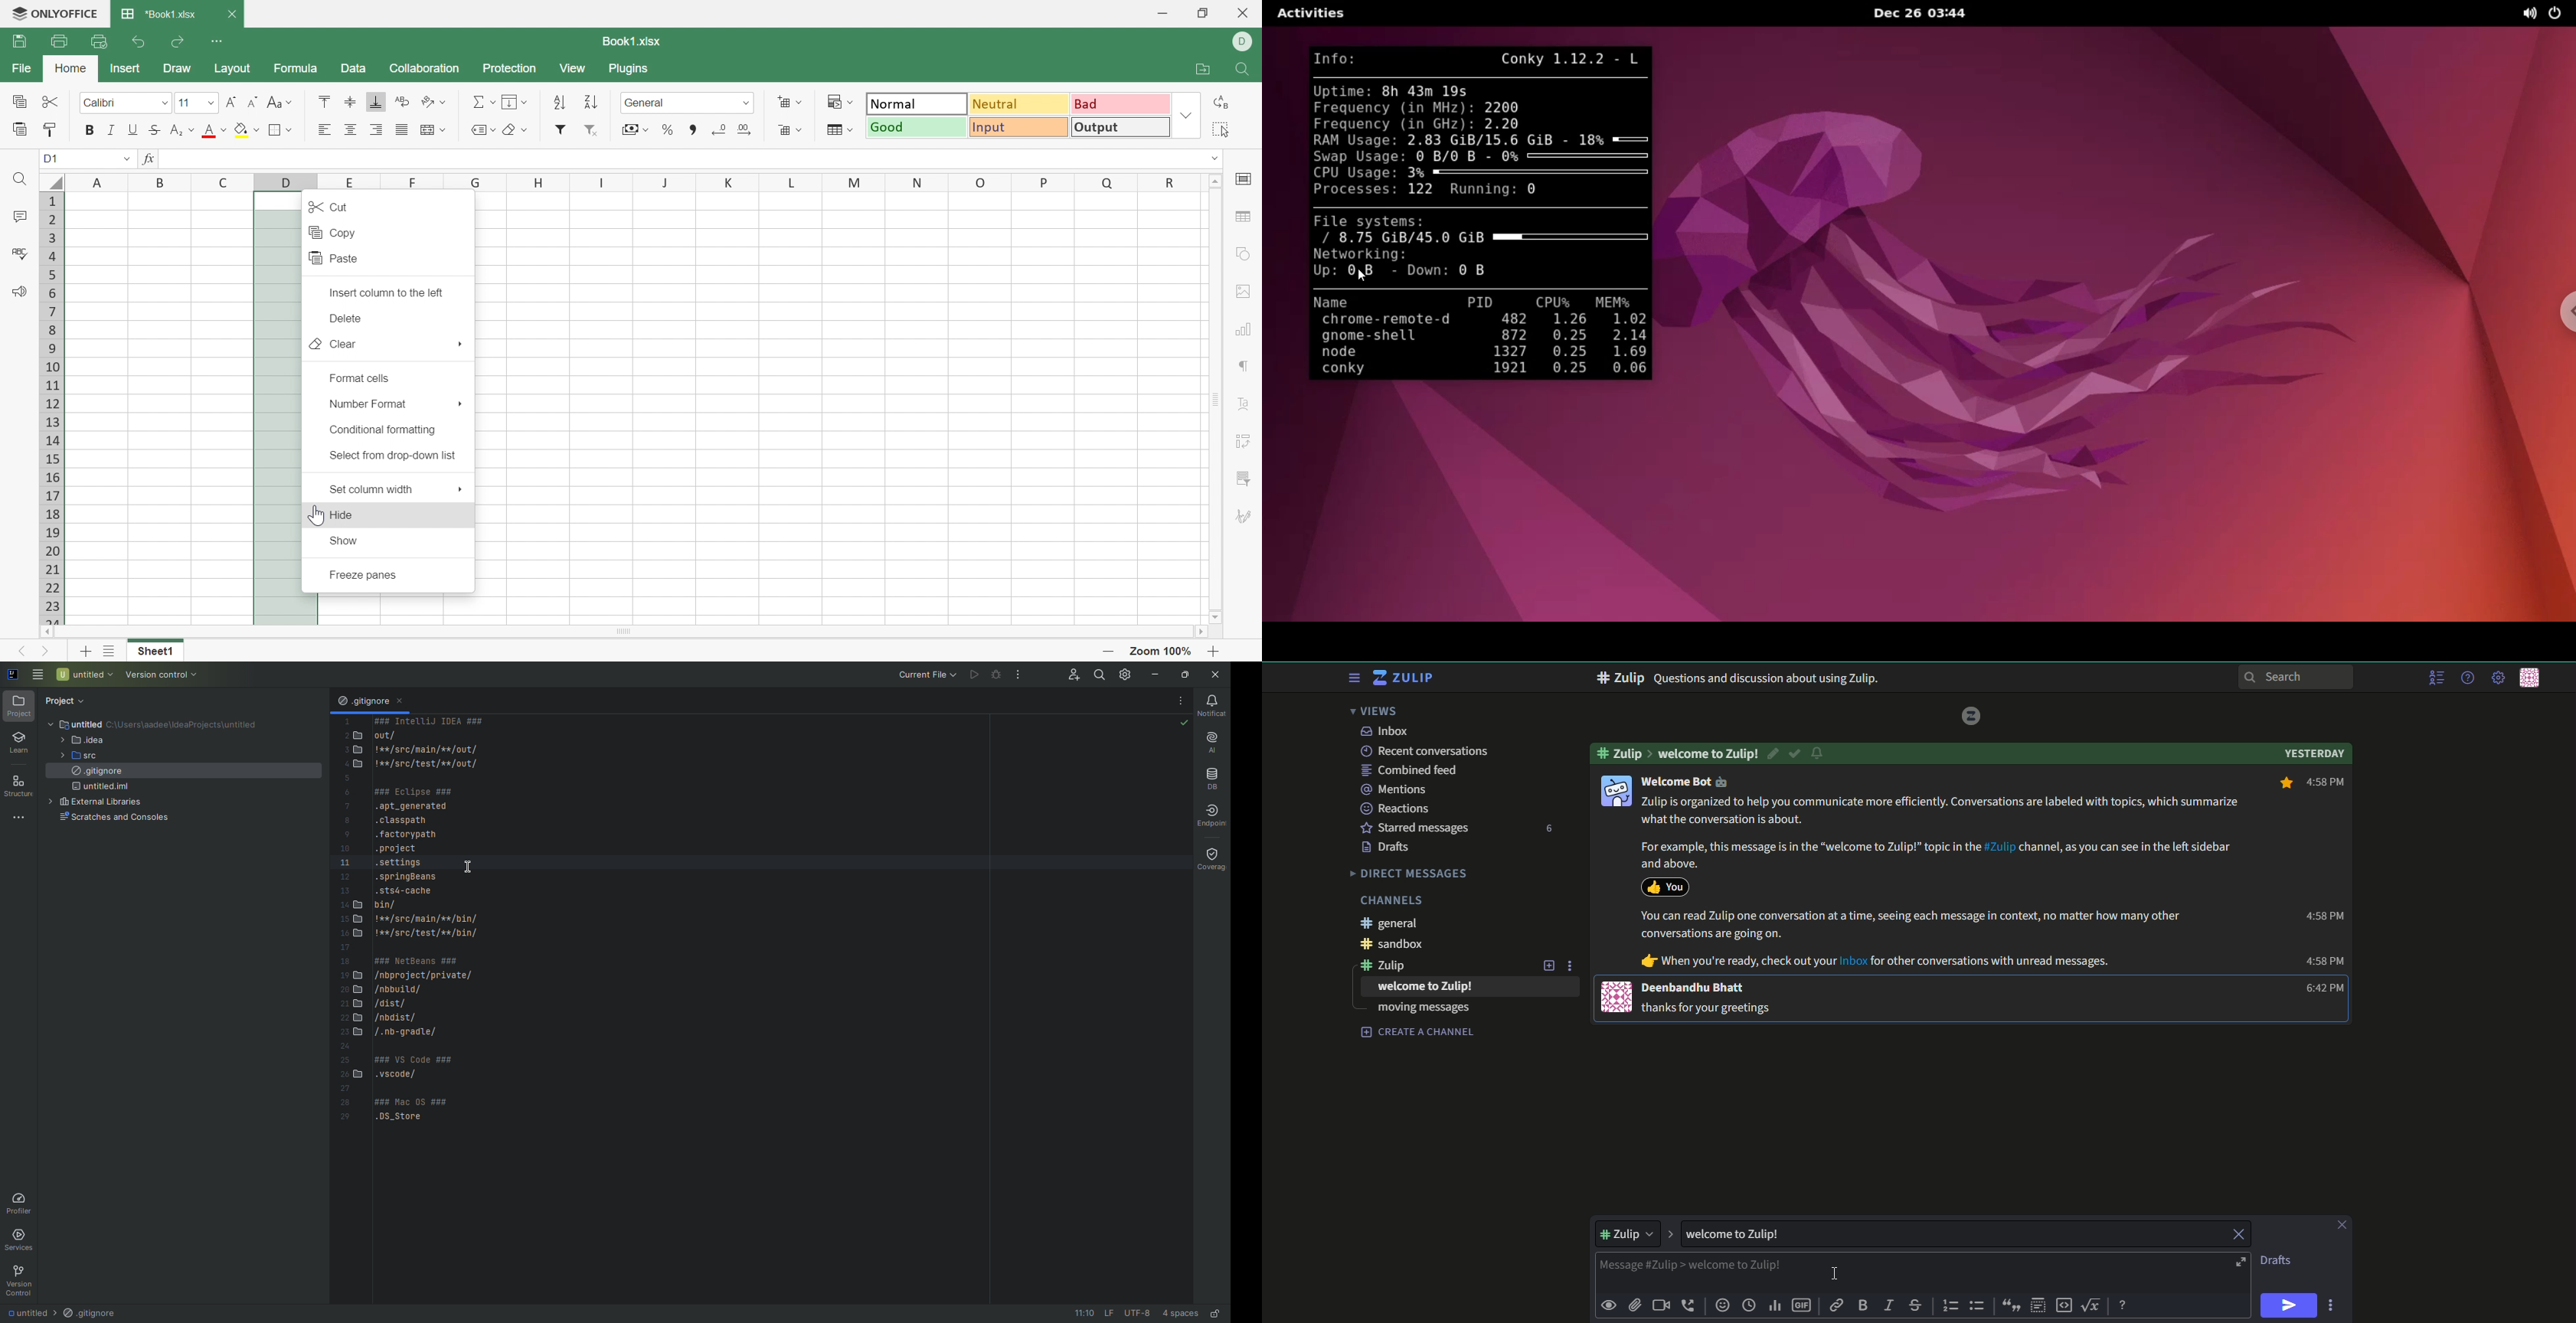 The height and width of the screenshot is (1344, 2576). Describe the element at coordinates (1838, 1307) in the screenshot. I see `link` at that location.